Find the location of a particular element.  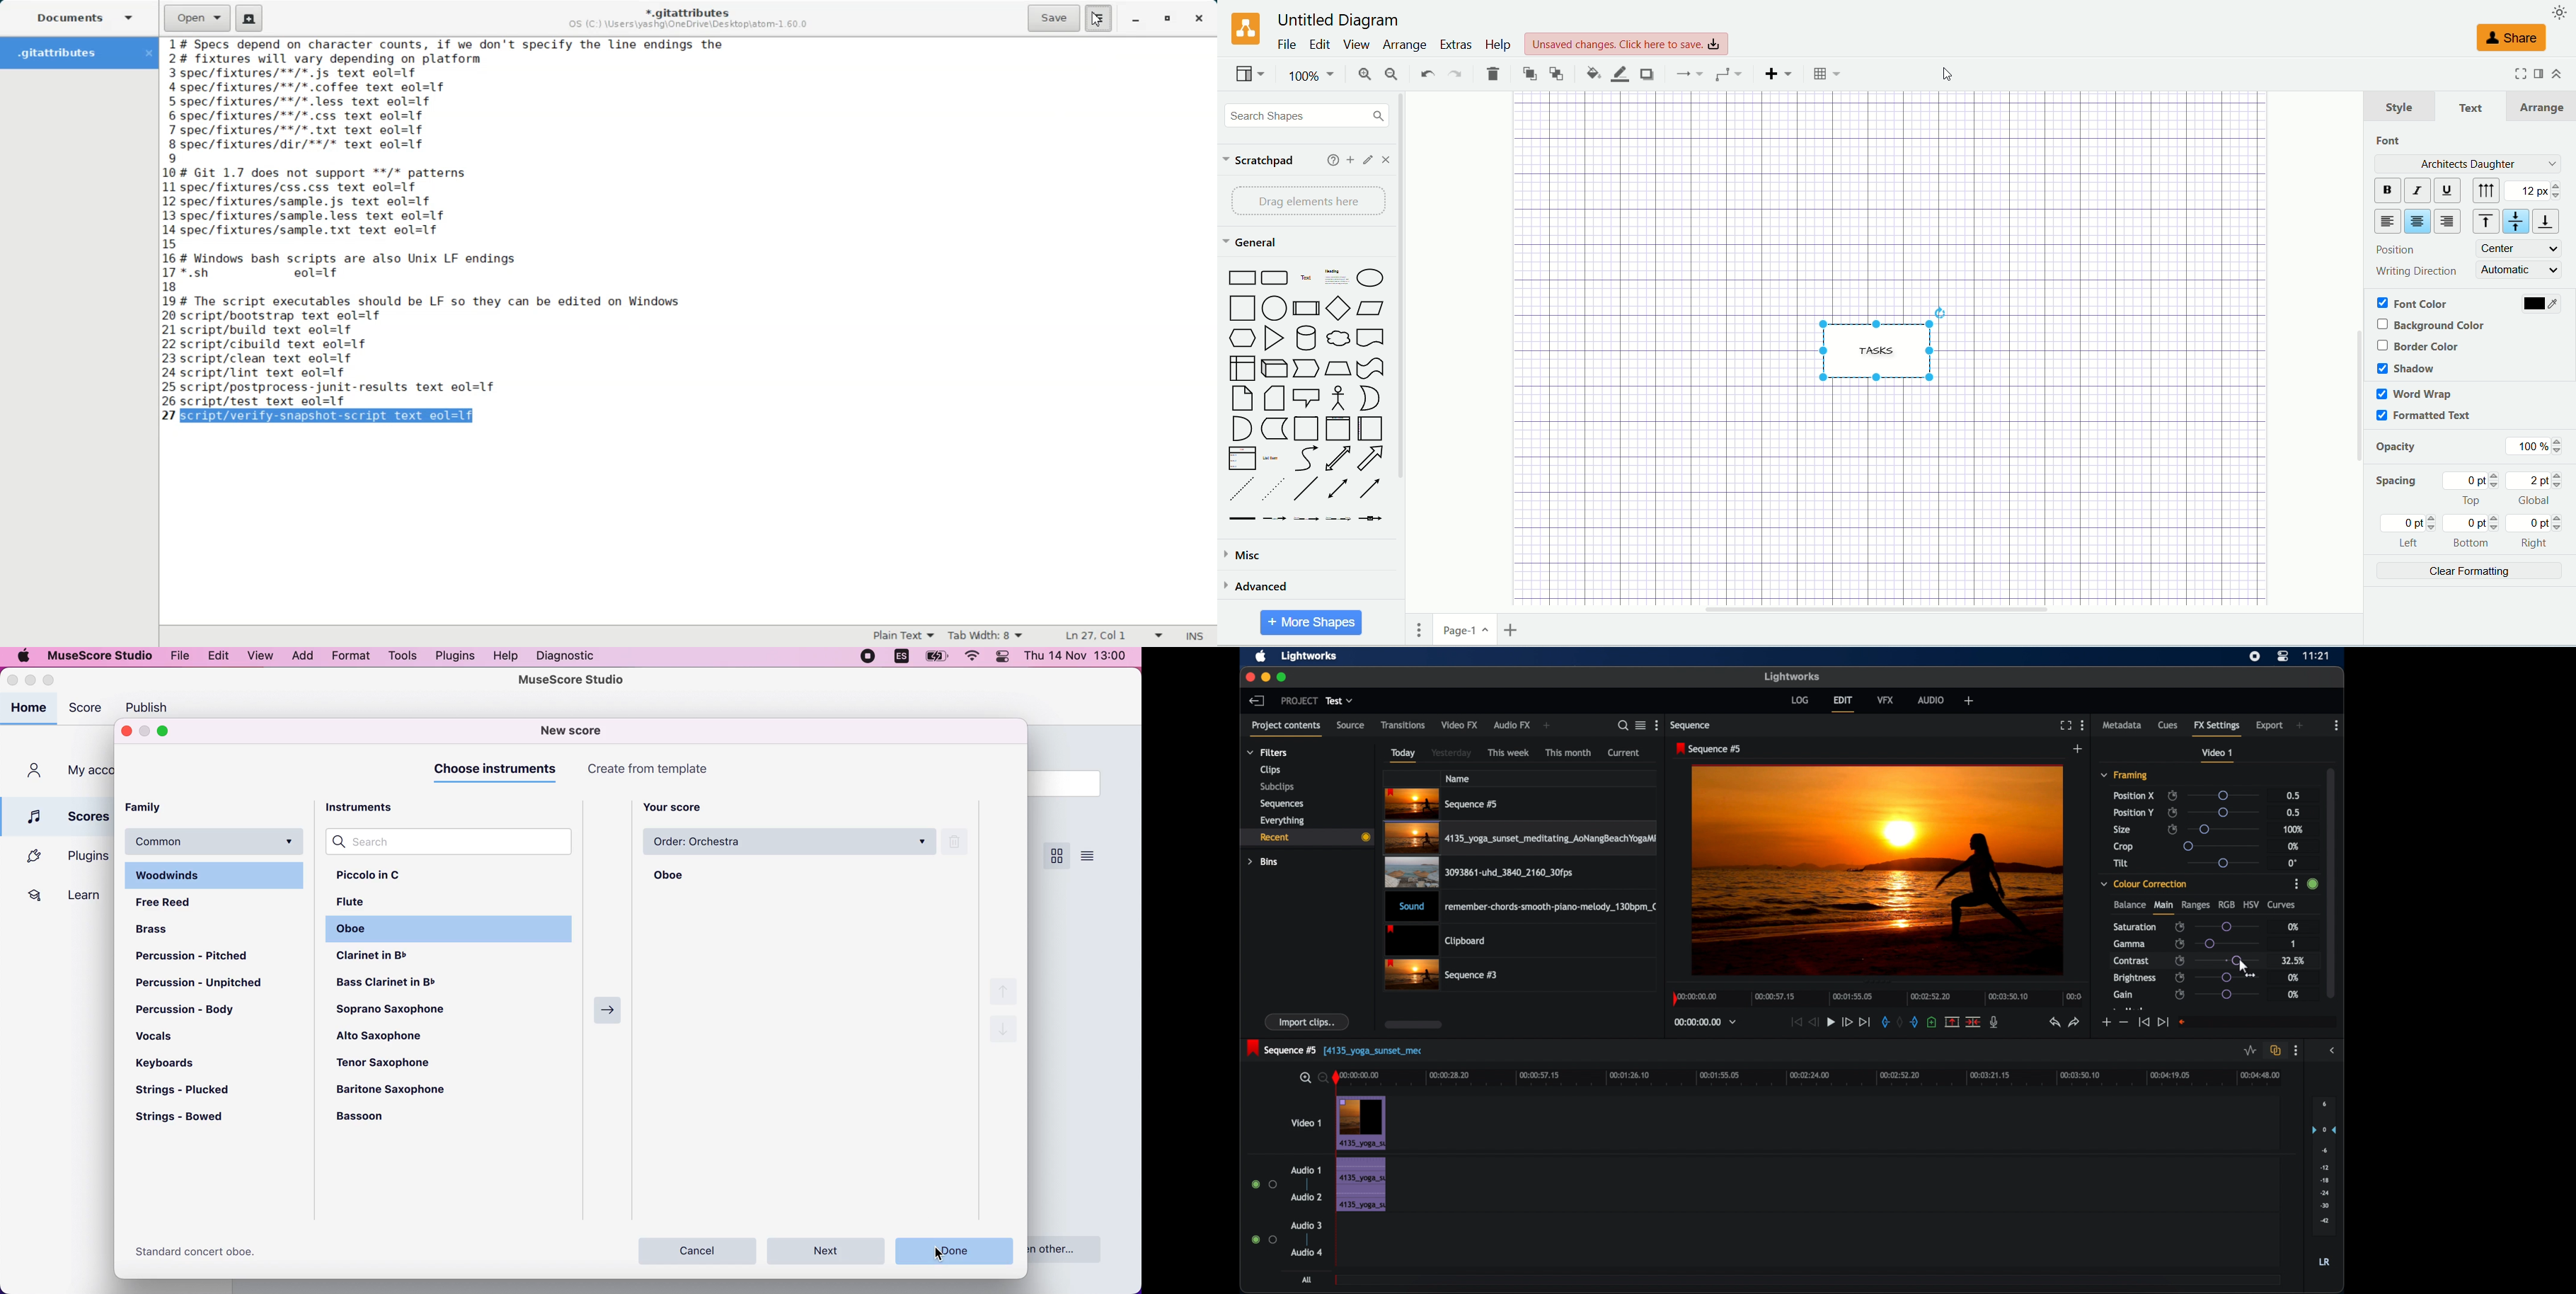

connection is located at coordinates (1685, 74).